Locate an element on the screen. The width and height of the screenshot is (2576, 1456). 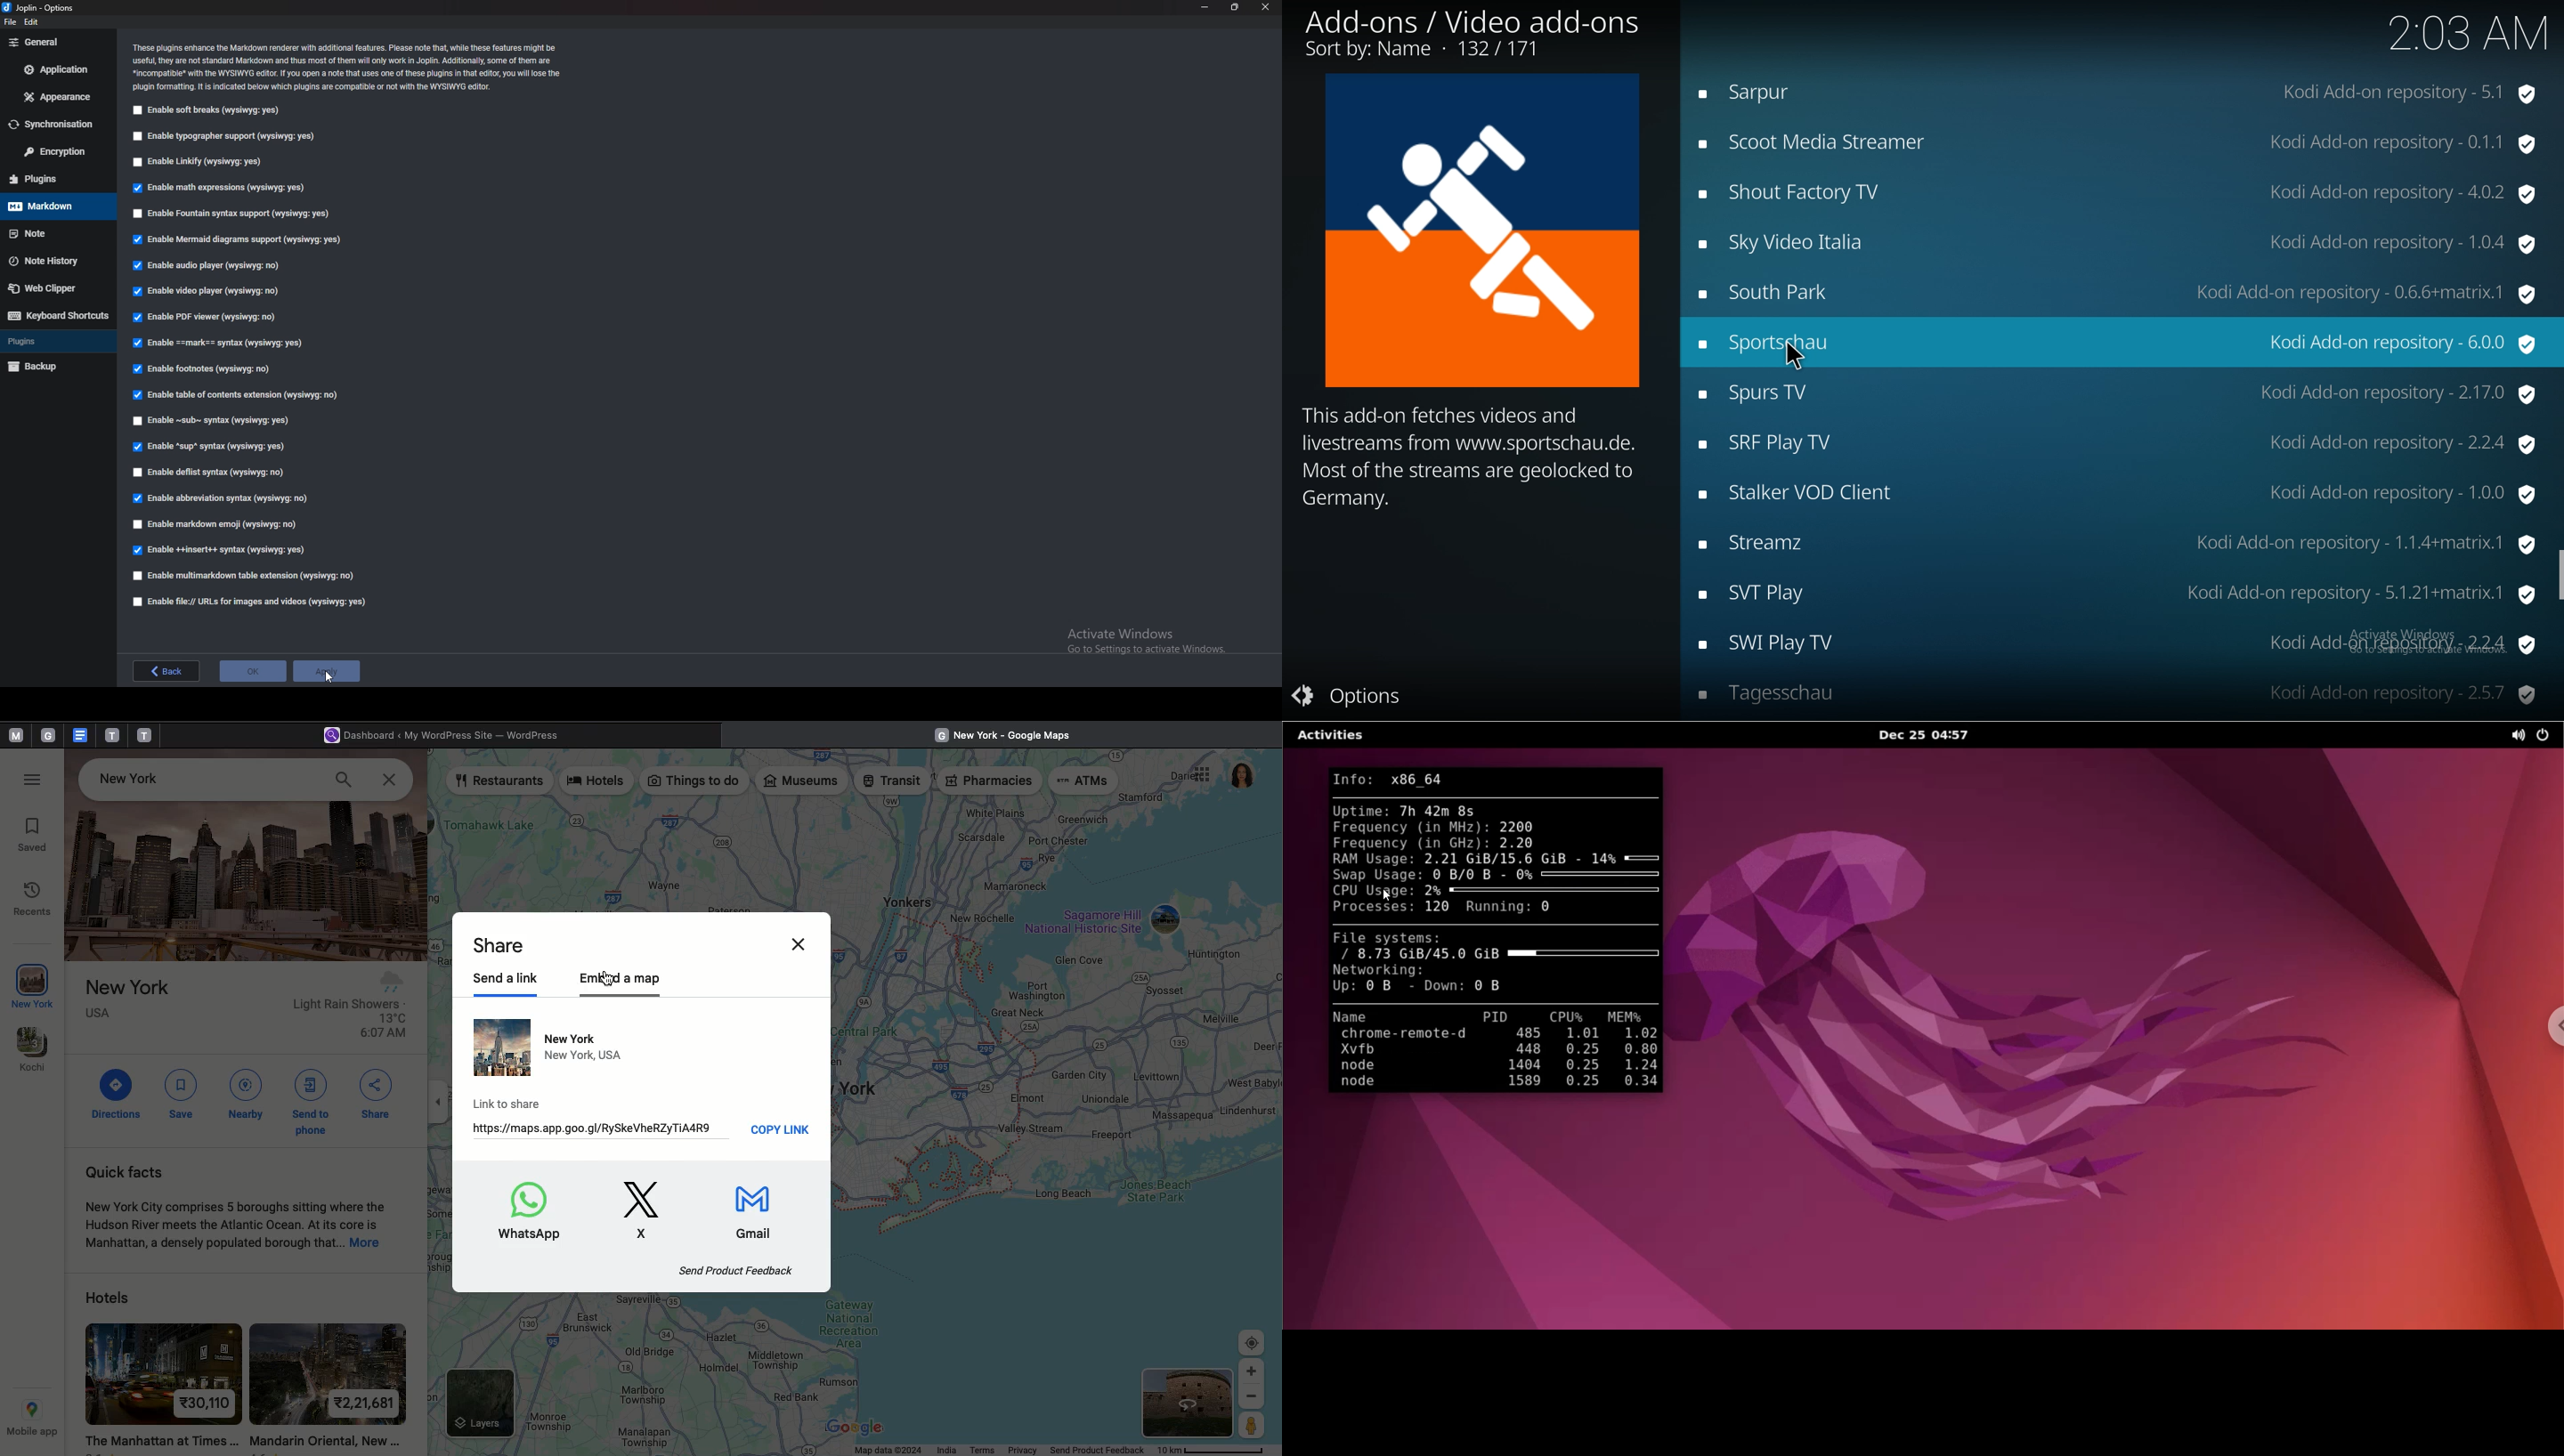
file is located at coordinates (9, 22).